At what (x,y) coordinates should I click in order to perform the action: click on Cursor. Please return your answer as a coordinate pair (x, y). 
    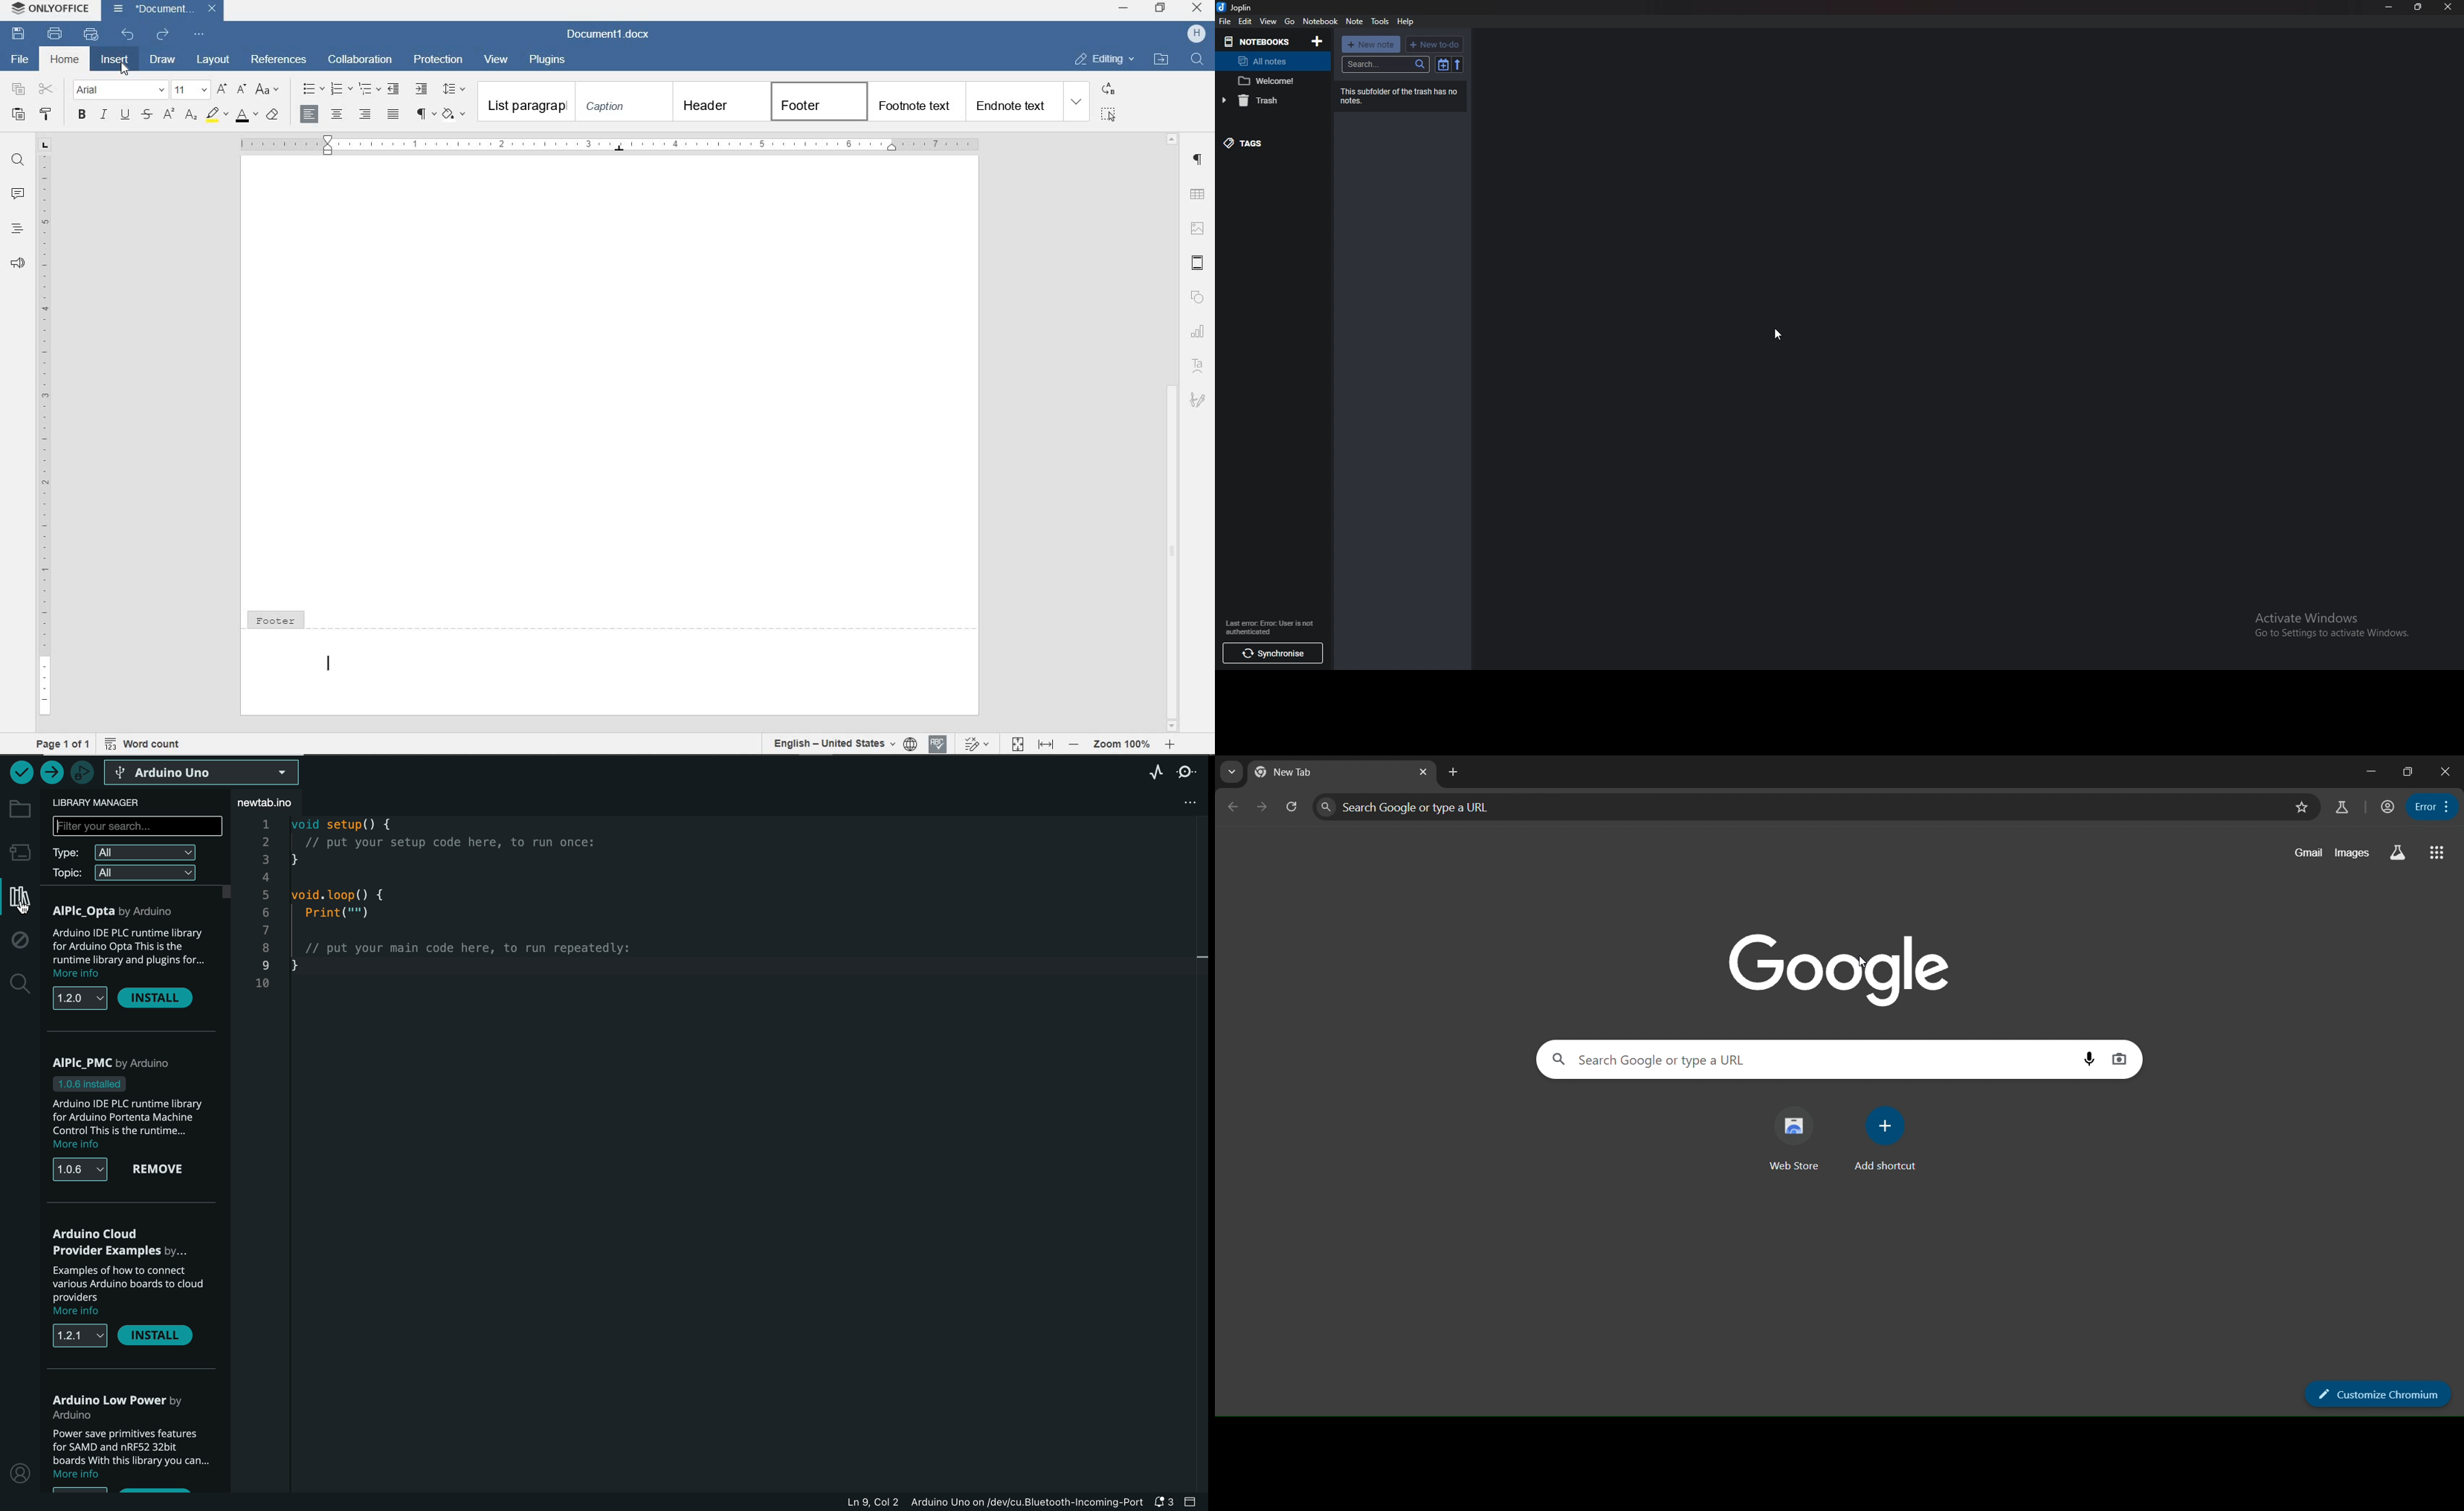
    Looking at the image, I should click on (123, 64).